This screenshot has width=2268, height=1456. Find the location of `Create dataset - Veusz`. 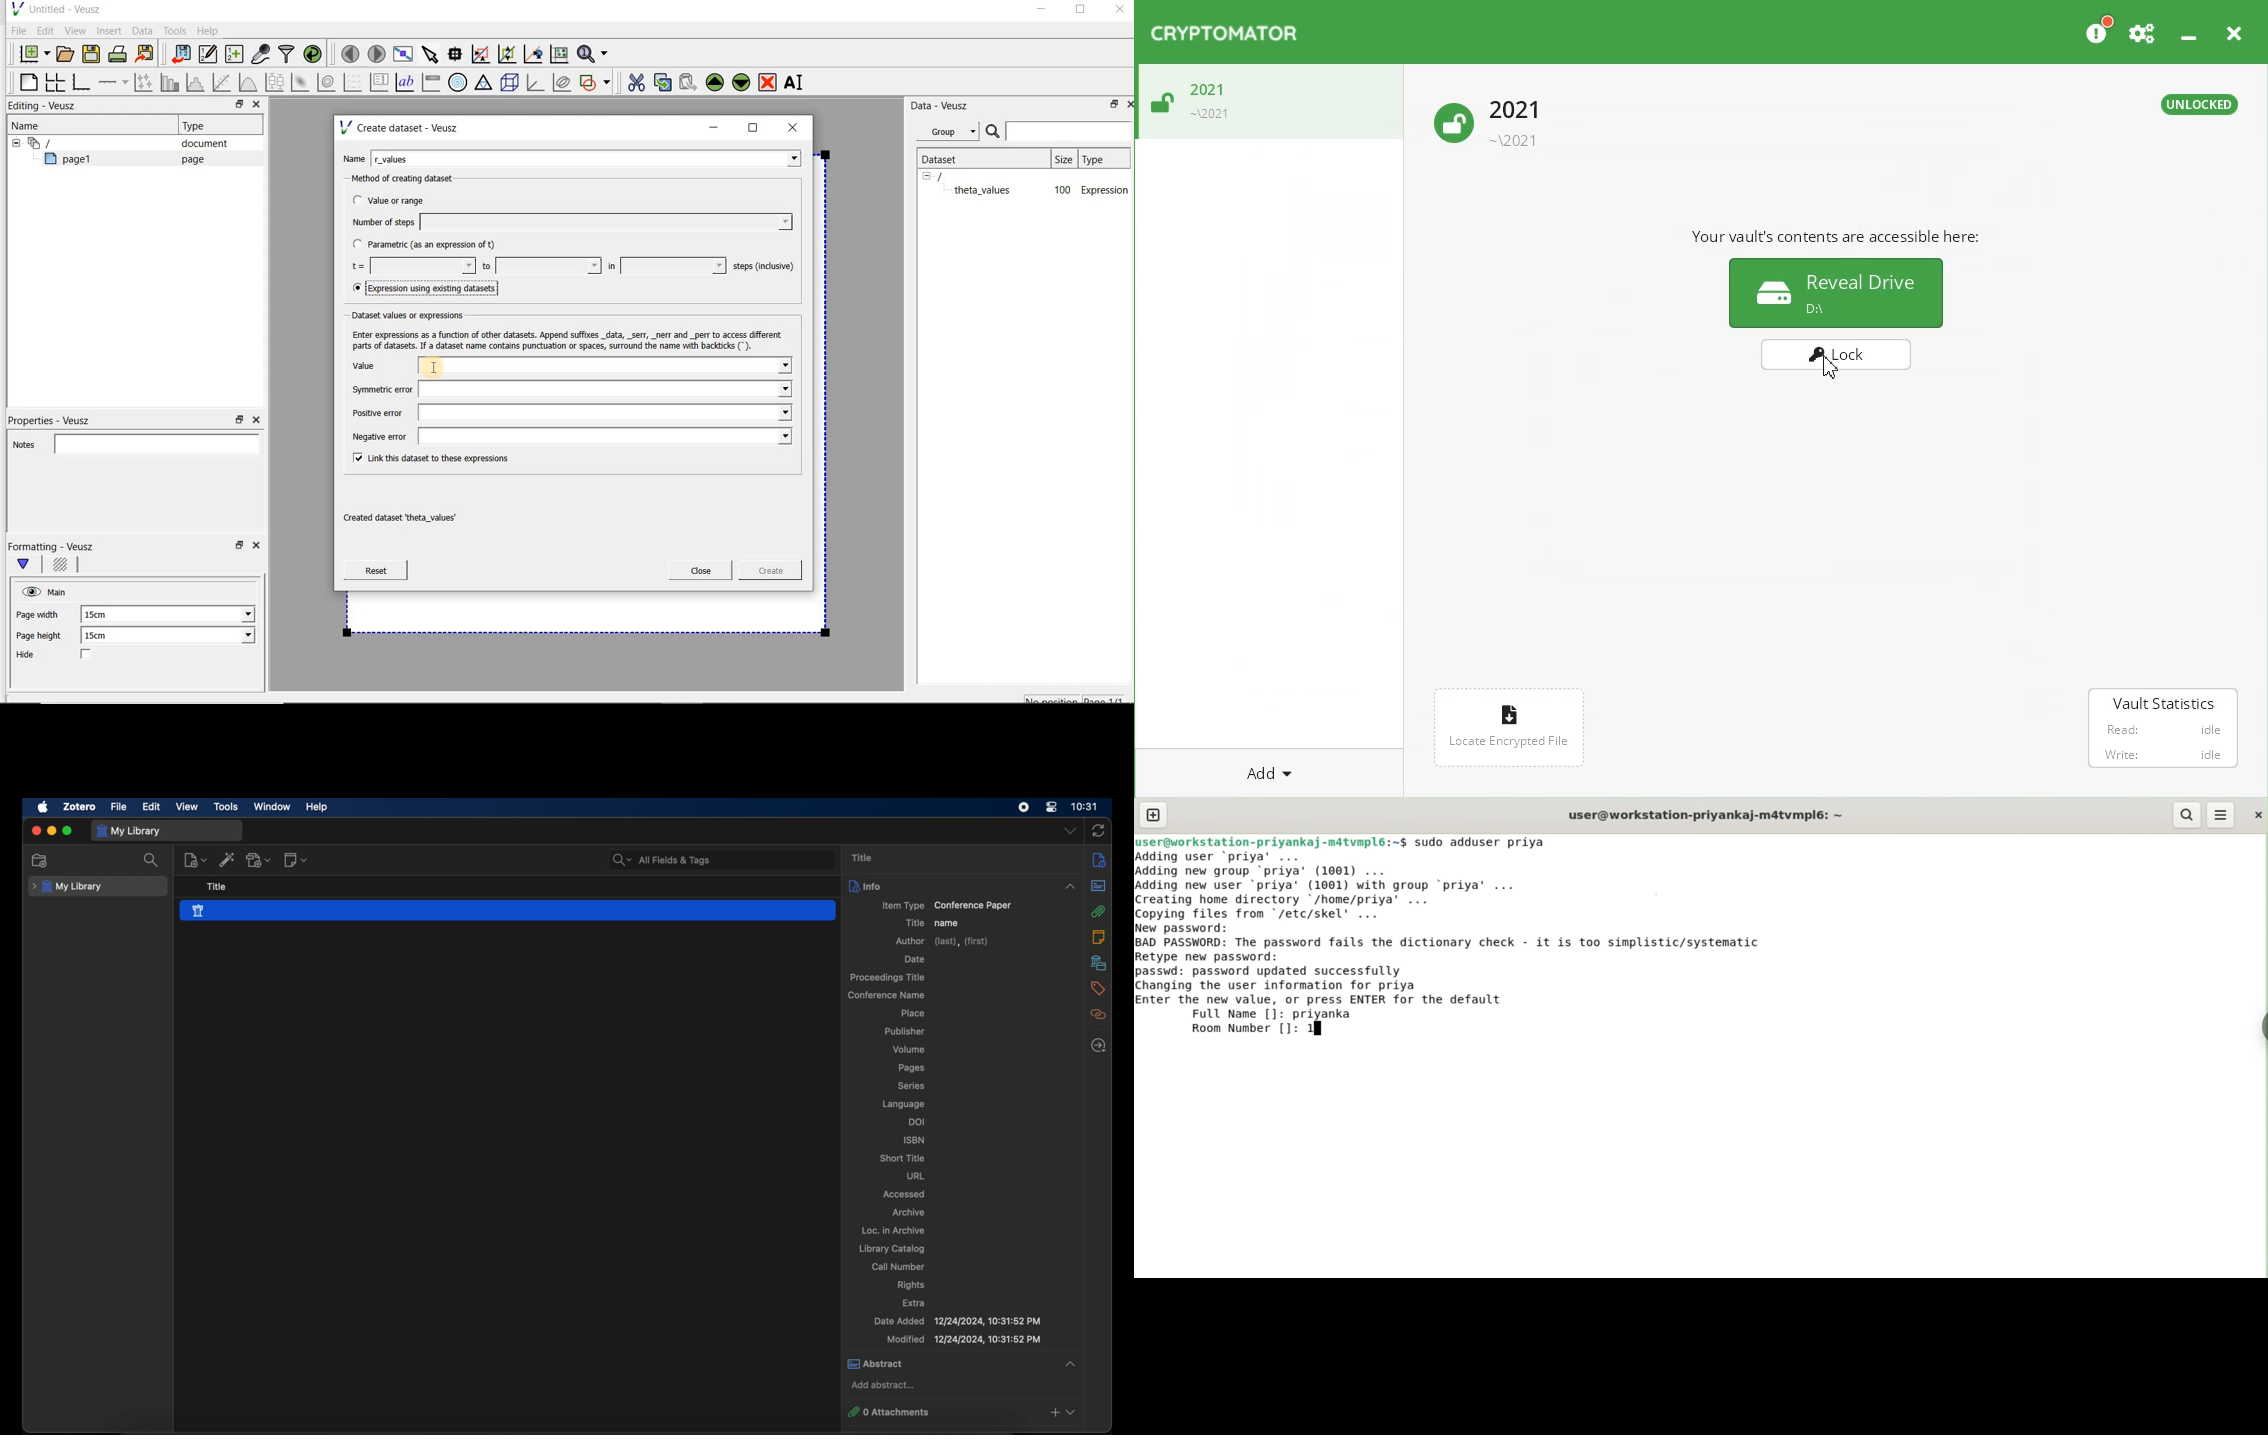

Create dataset - Veusz is located at coordinates (401, 128).